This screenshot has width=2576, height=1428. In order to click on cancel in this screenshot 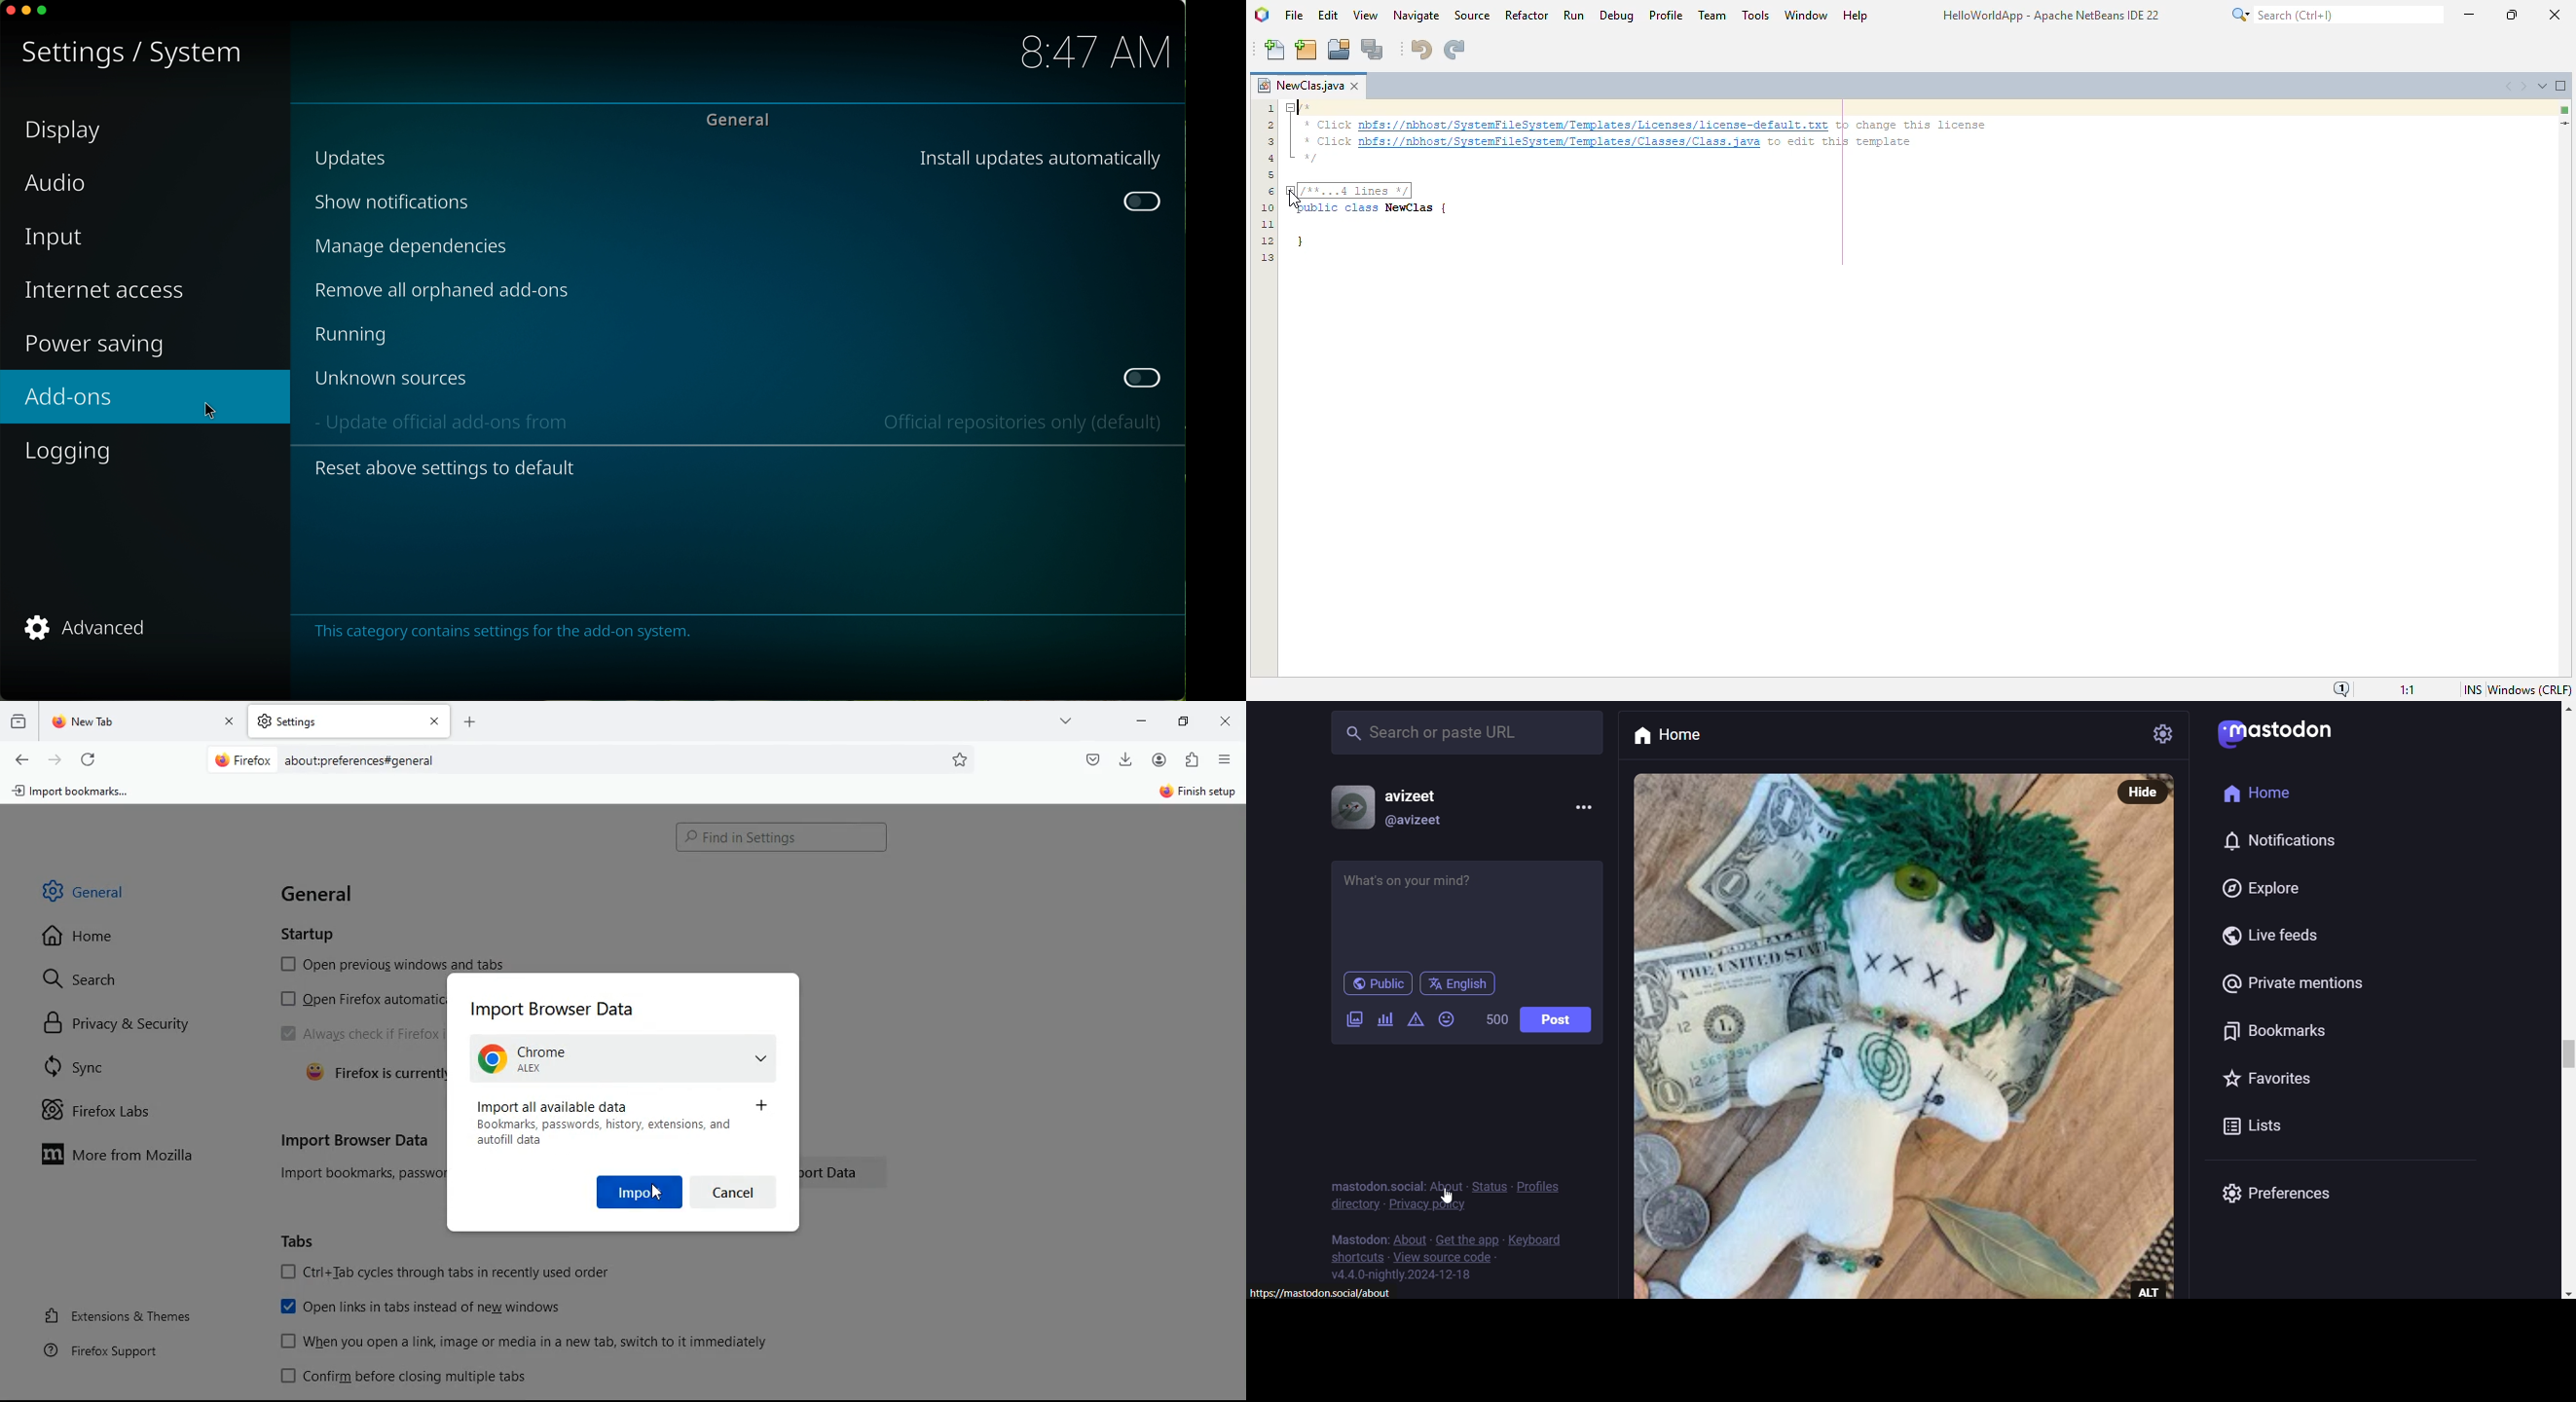, I will do `click(734, 1193)`.